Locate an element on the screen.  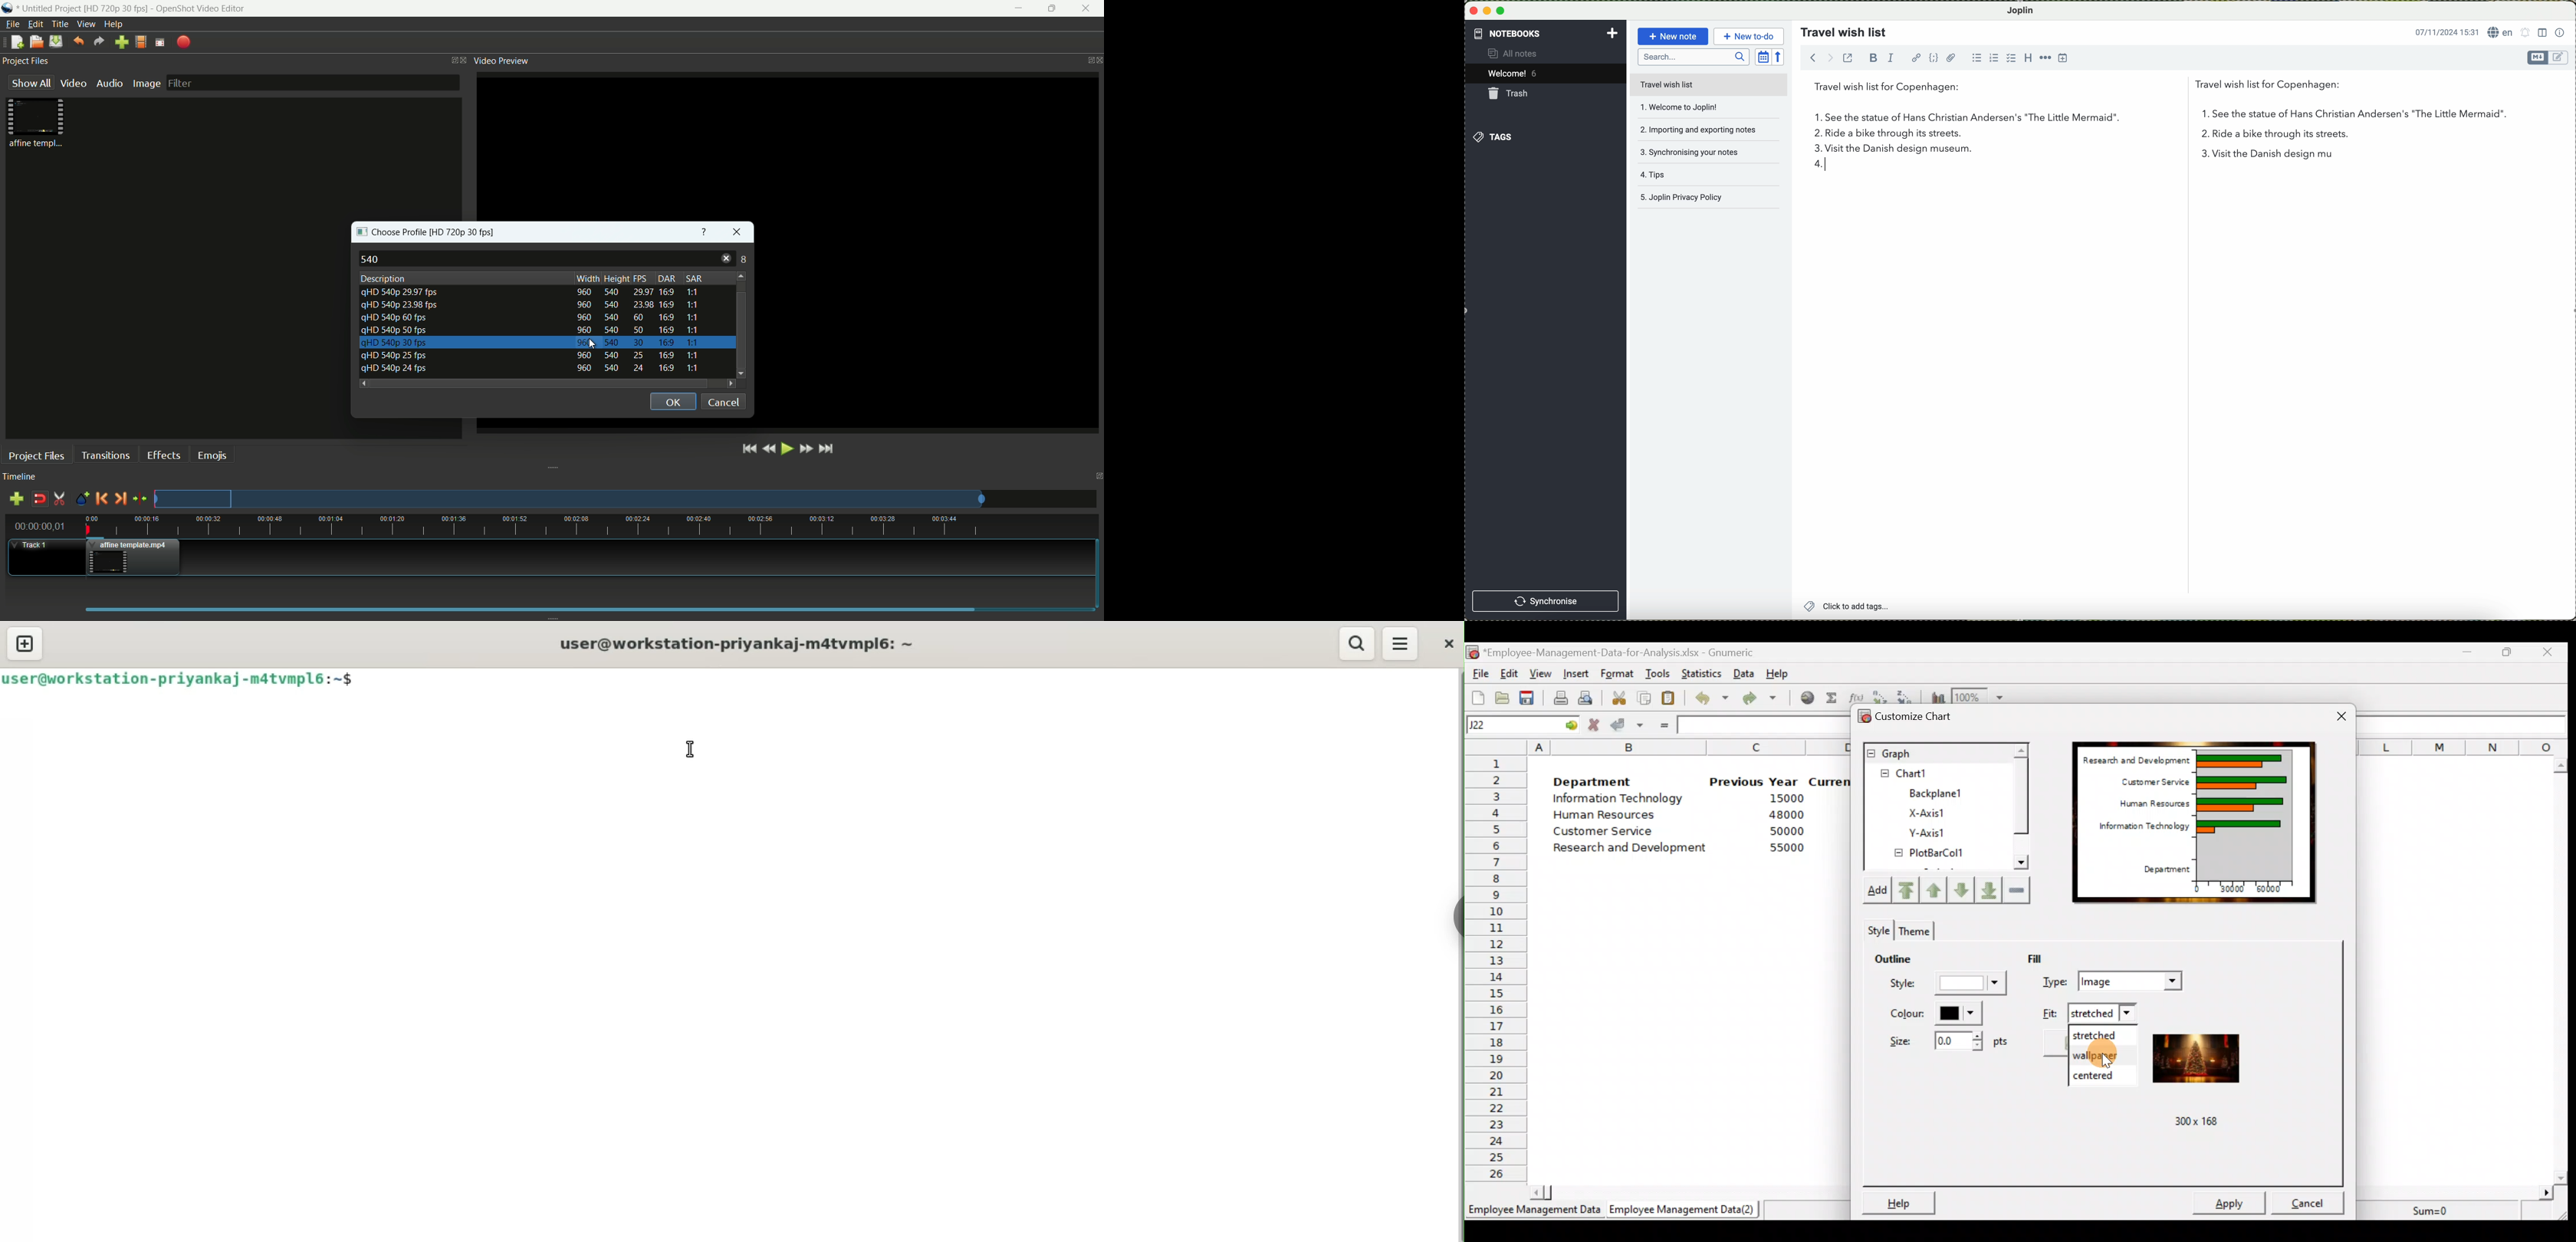
Joplin is located at coordinates (2025, 10).